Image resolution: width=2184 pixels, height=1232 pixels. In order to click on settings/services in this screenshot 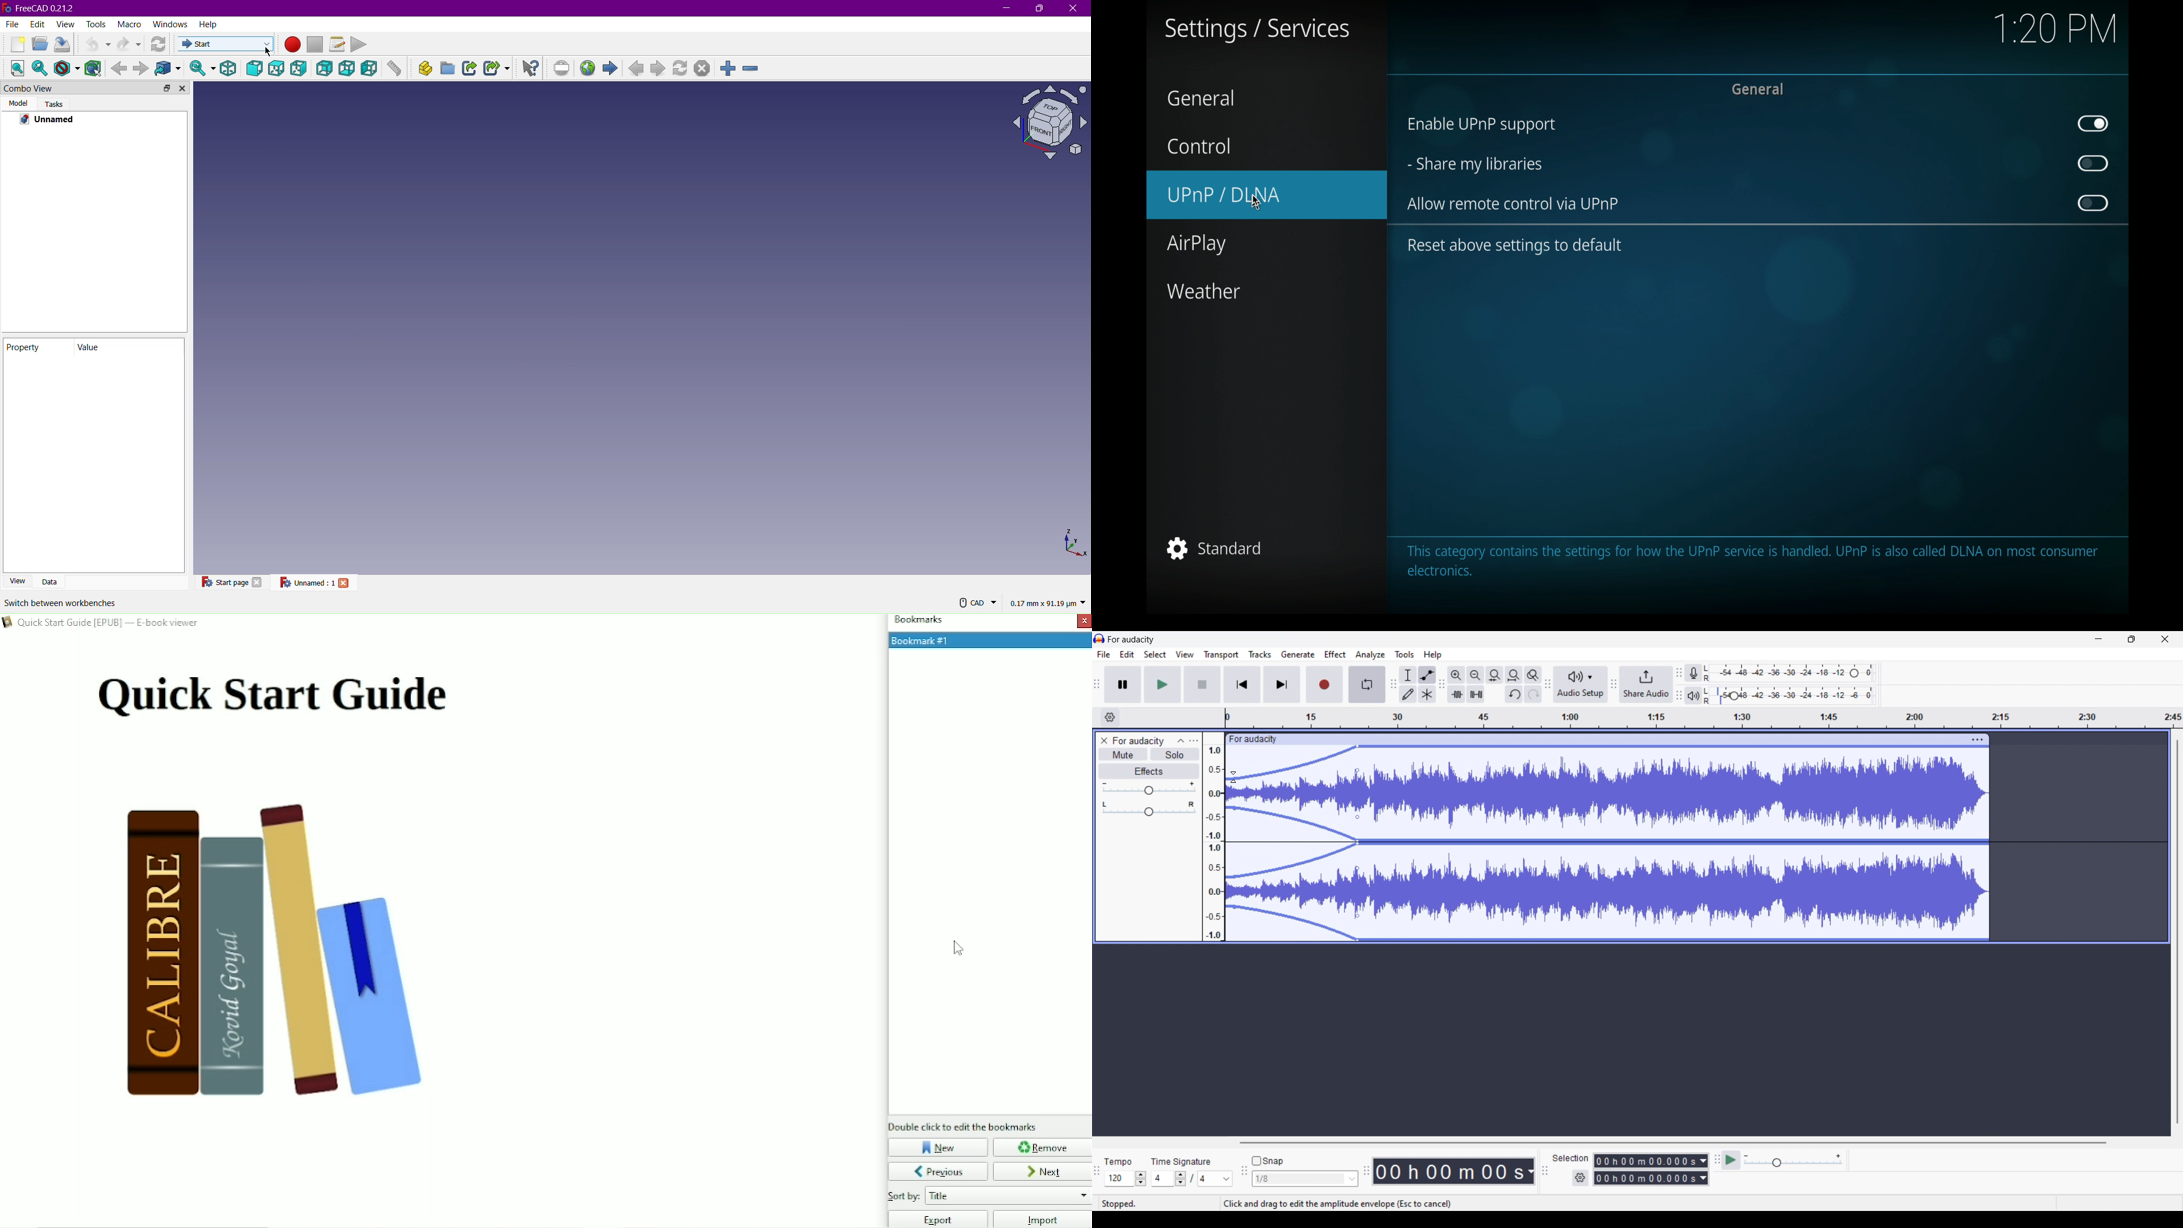, I will do `click(1256, 30)`.